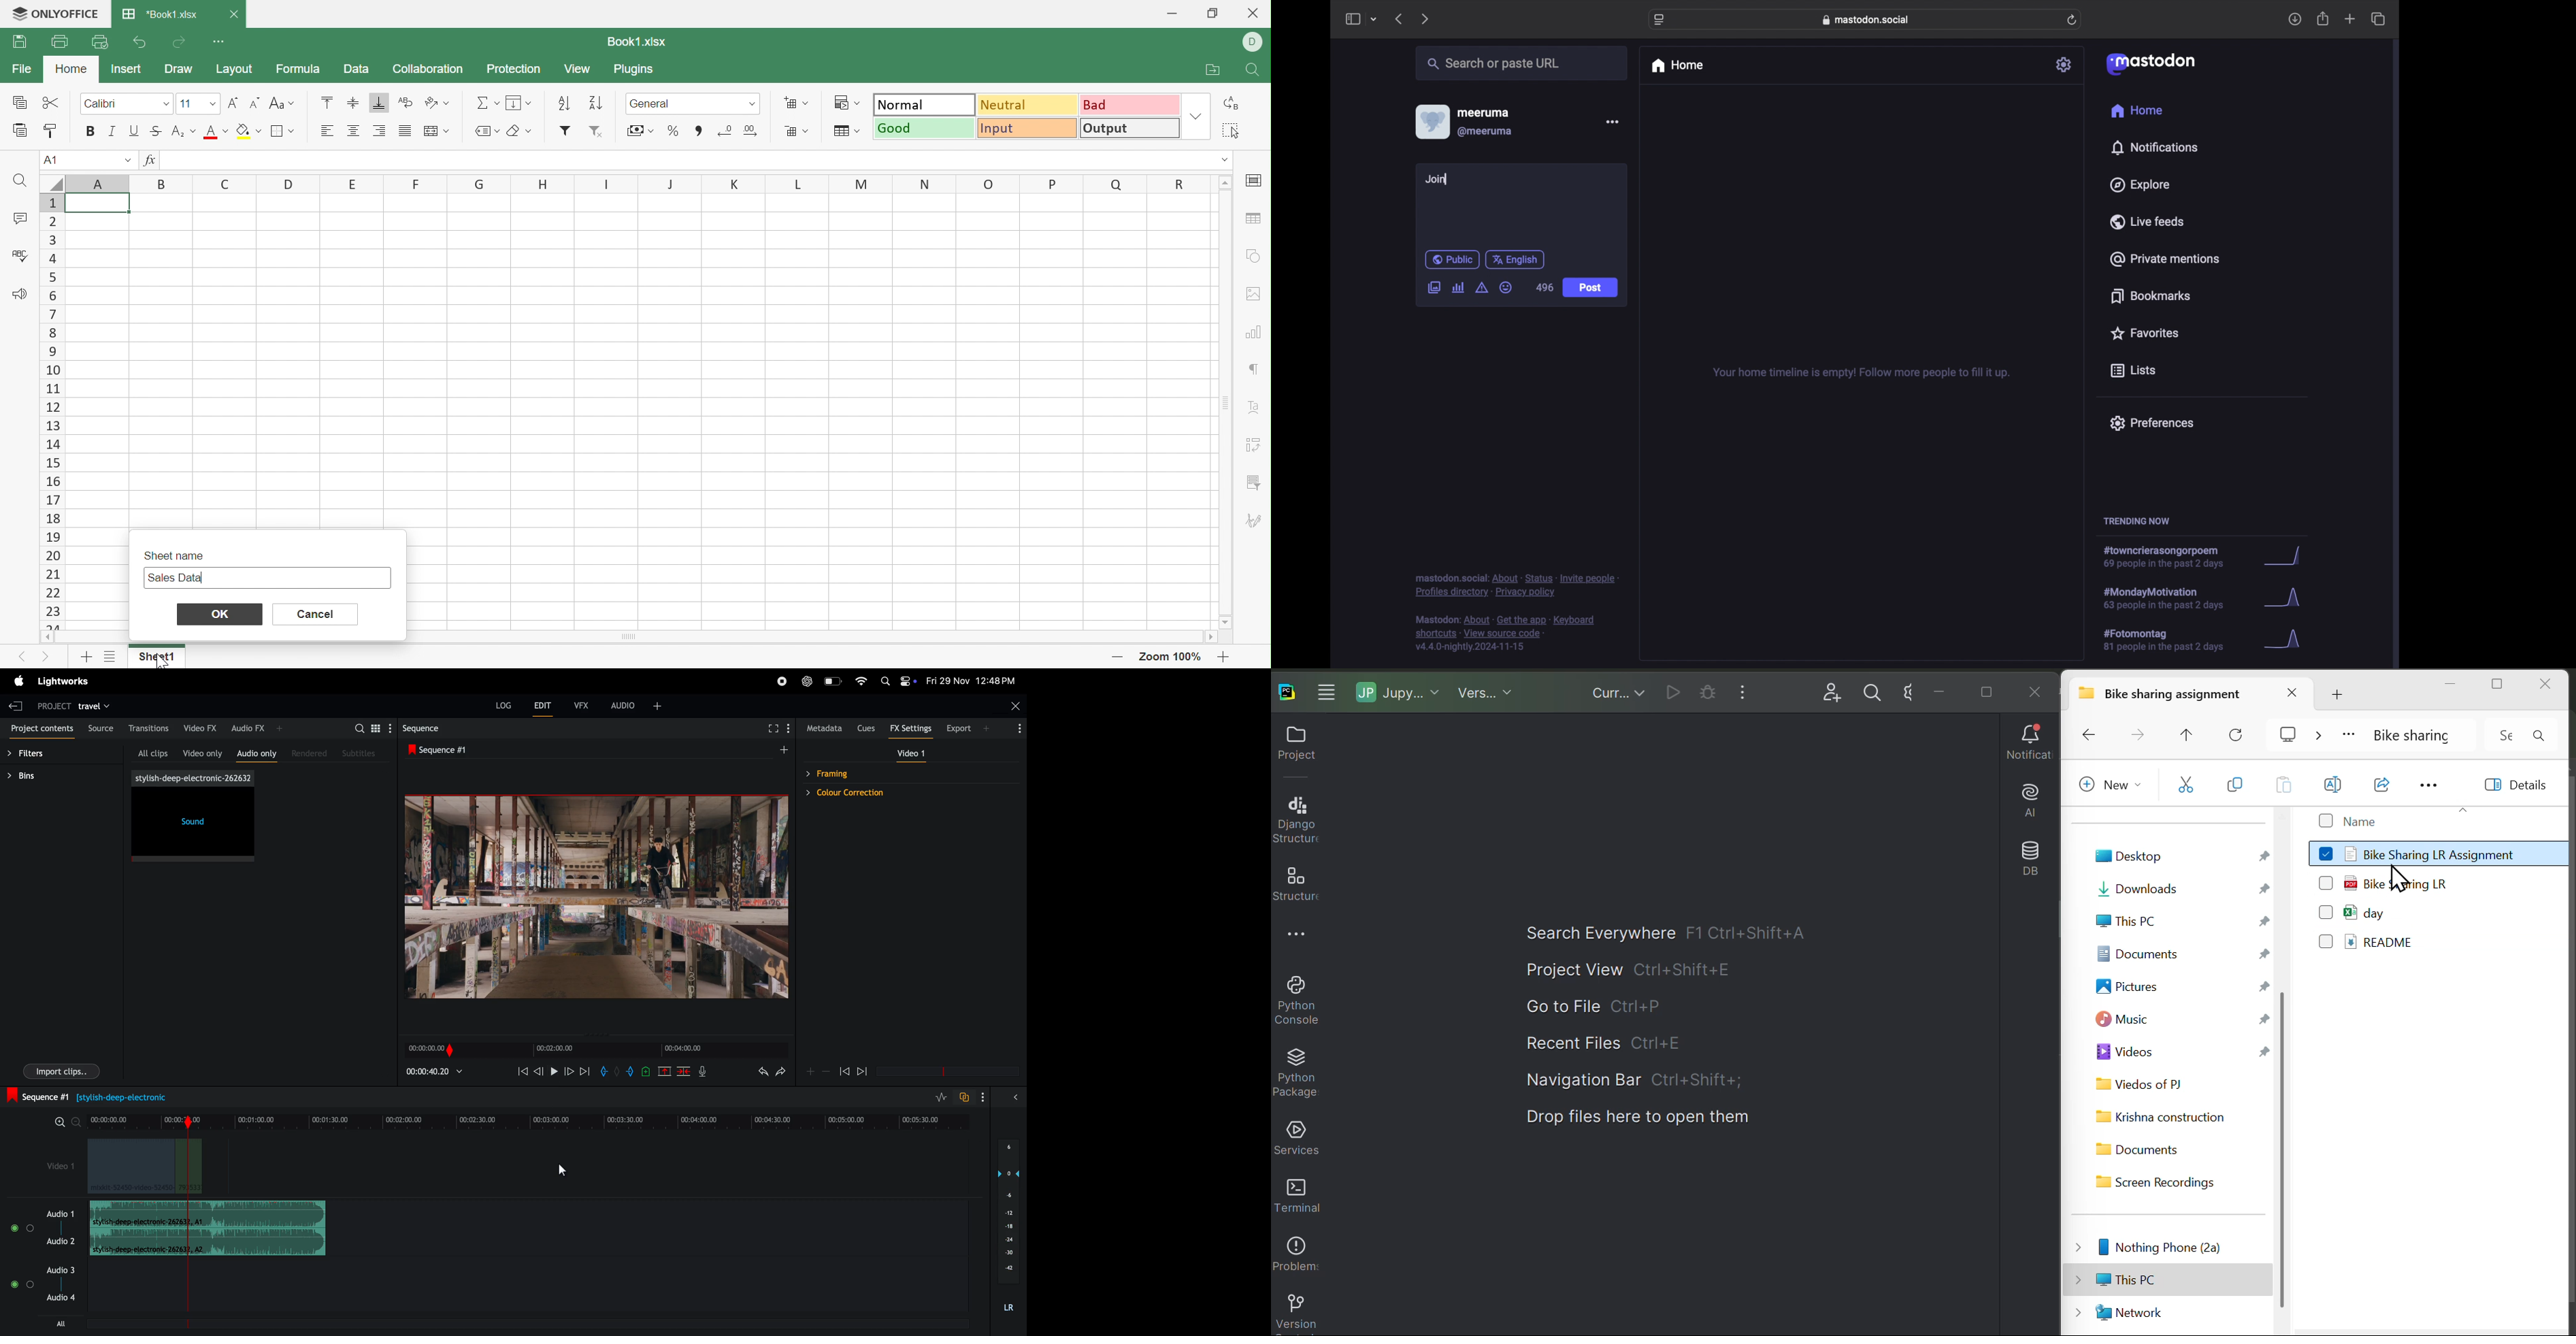 The image size is (2576, 1344). I want to click on Align Middle, so click(353, 102).